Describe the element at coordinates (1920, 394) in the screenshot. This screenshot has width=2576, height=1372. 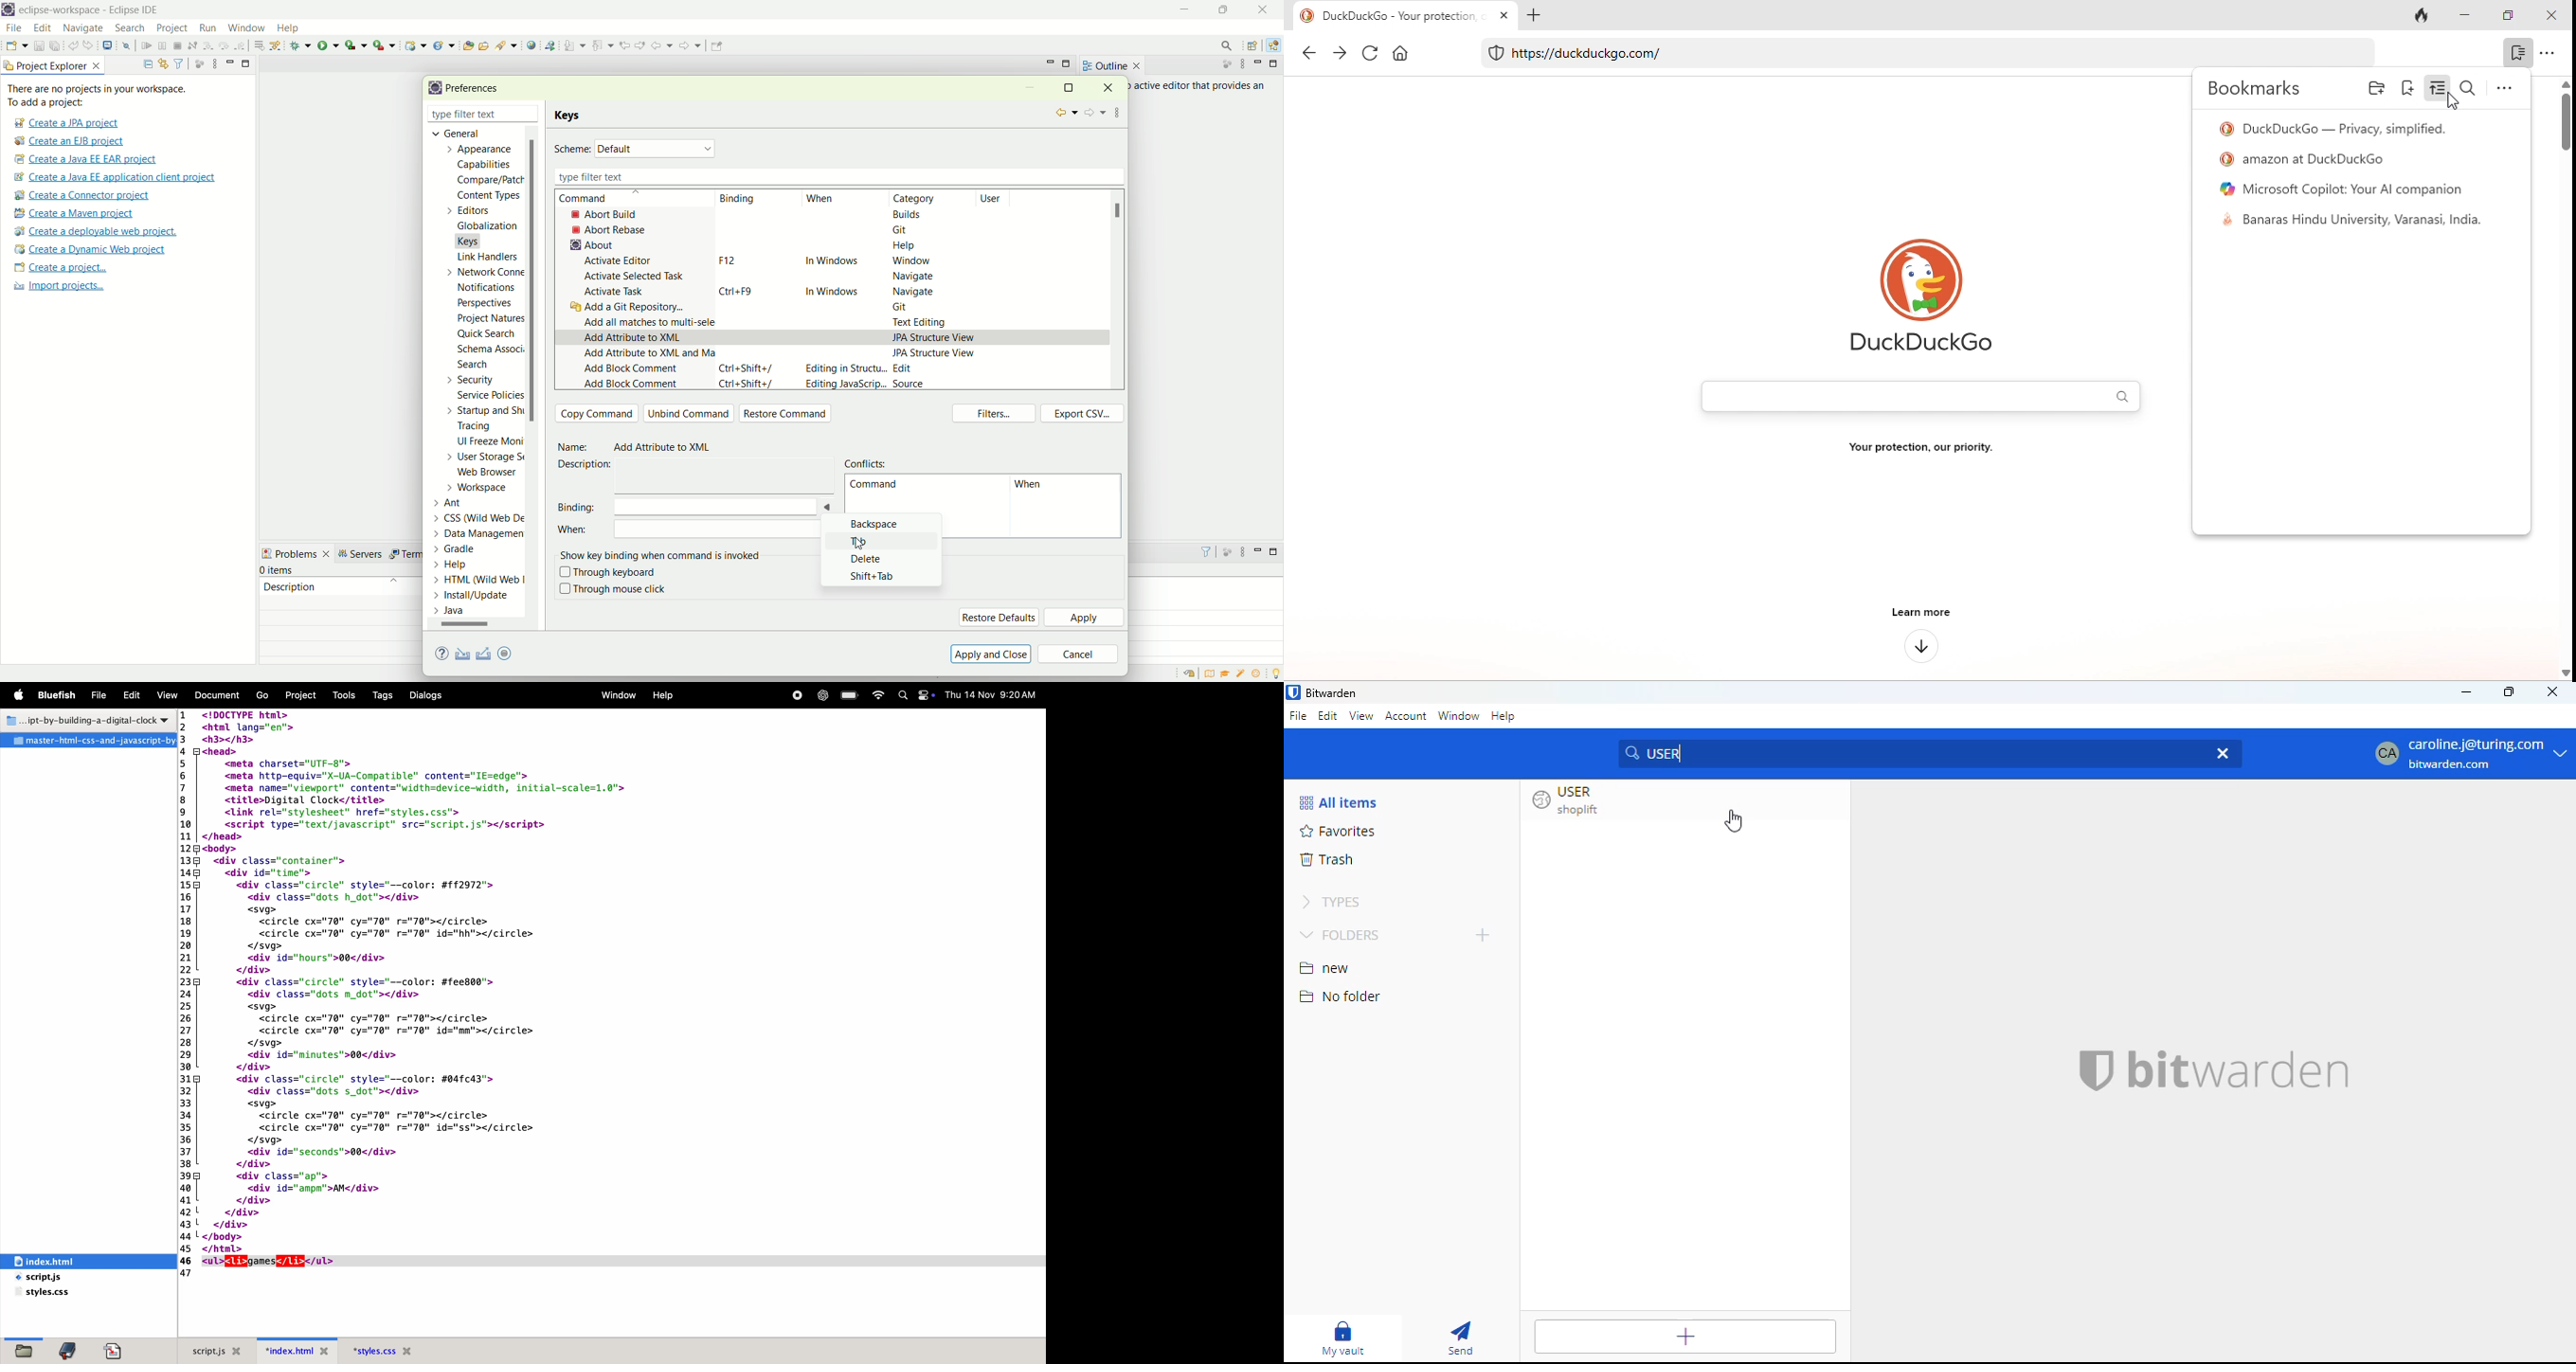
I see `search bar` at that location.